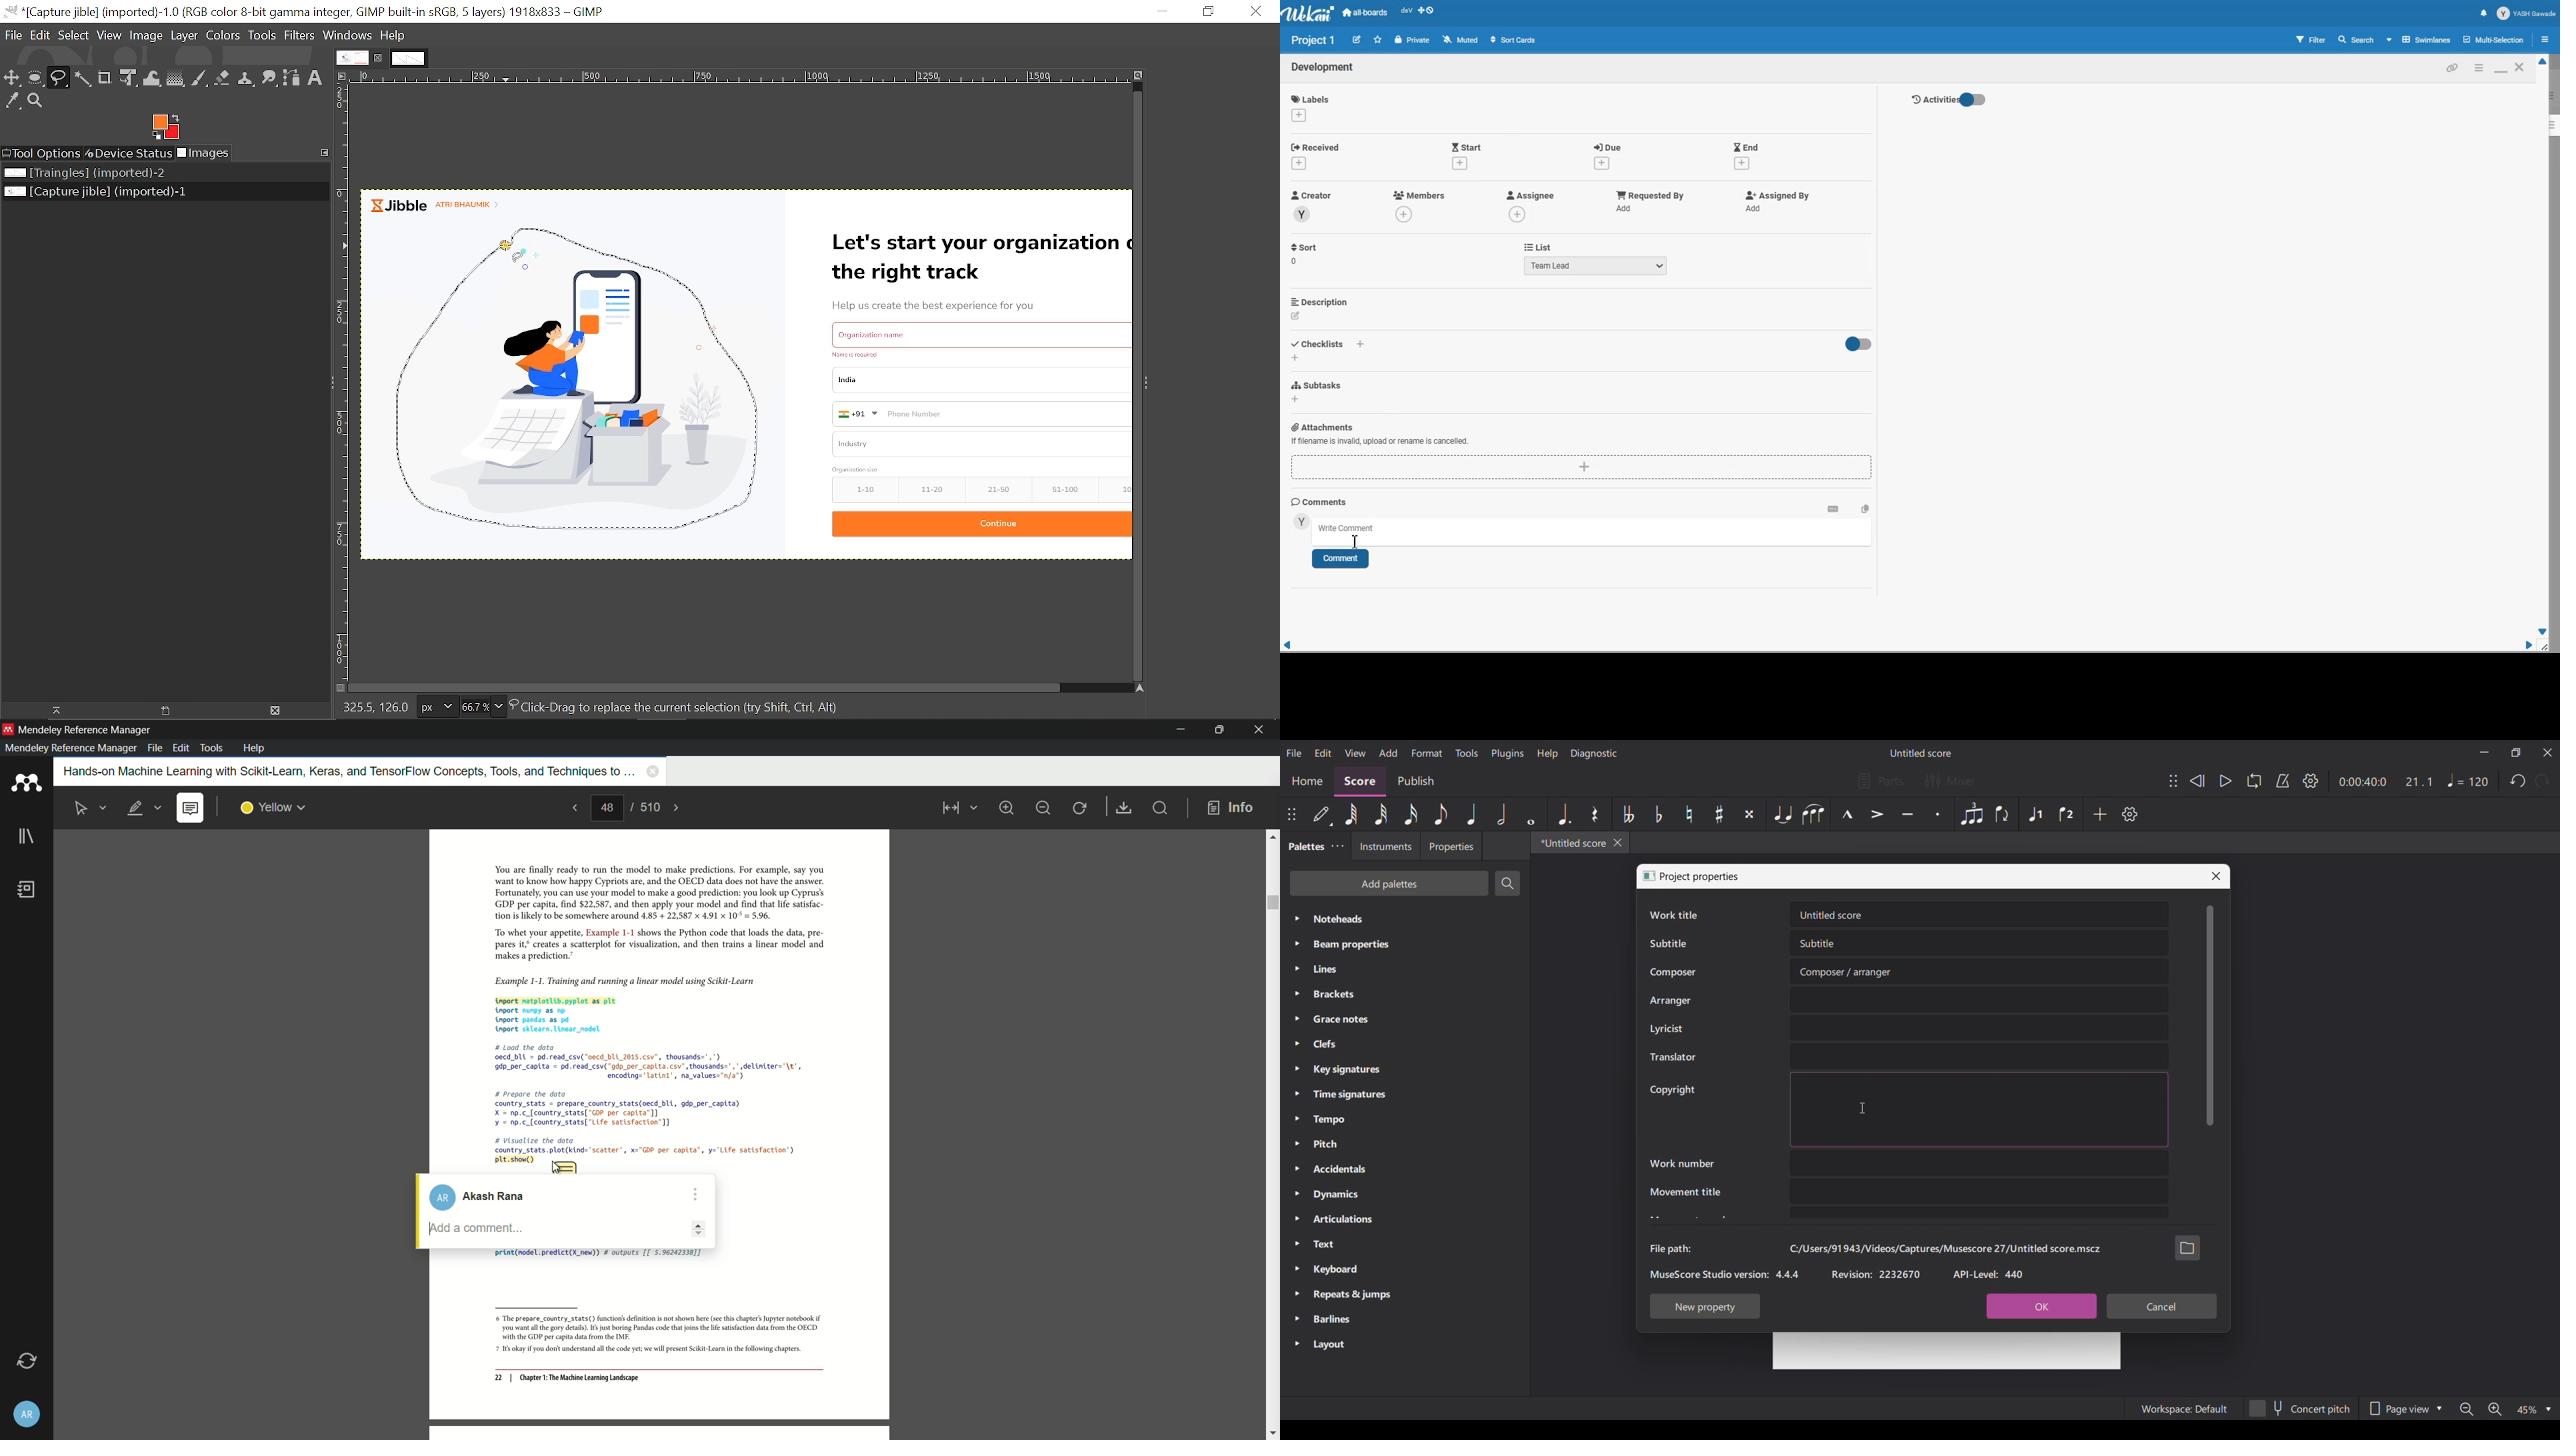 This screenshot has height=1456, width=2576. Describe the element at coordinates (2533, 1409) in the screenshot. I see `Zoom options` at that location.